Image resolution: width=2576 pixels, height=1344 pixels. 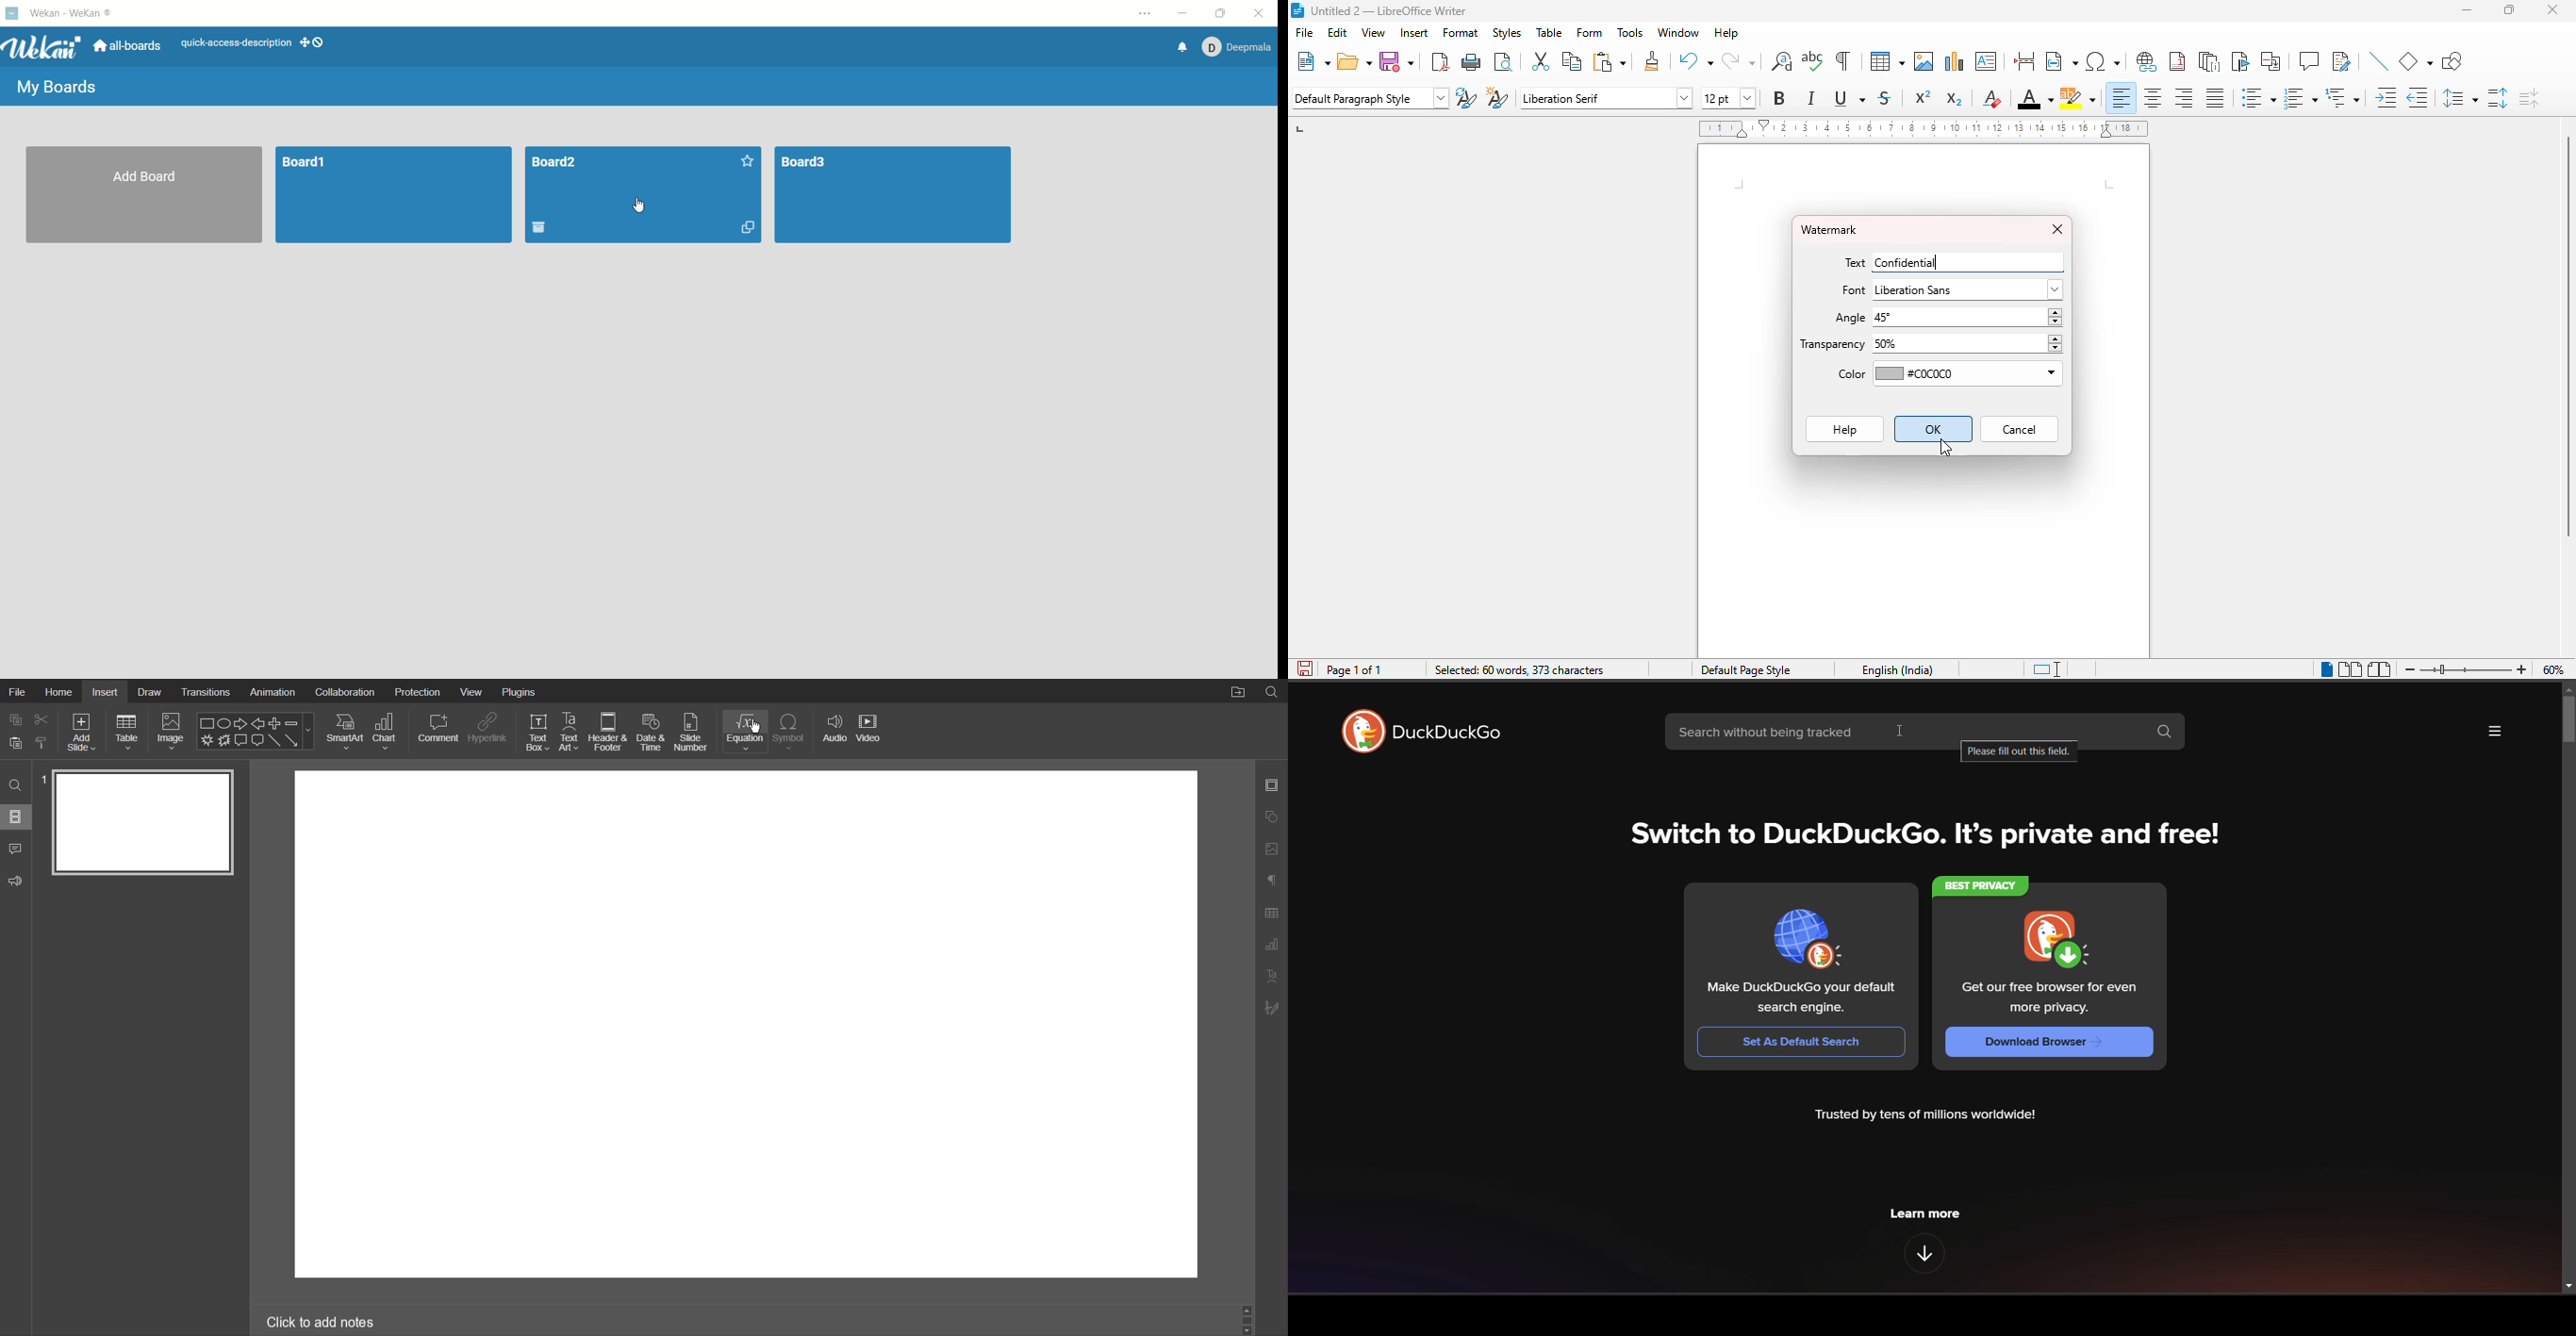 What do you see at coordinates (2035, 100) in the screenshot?
I see `font color` at bounding box center [2035, 100].